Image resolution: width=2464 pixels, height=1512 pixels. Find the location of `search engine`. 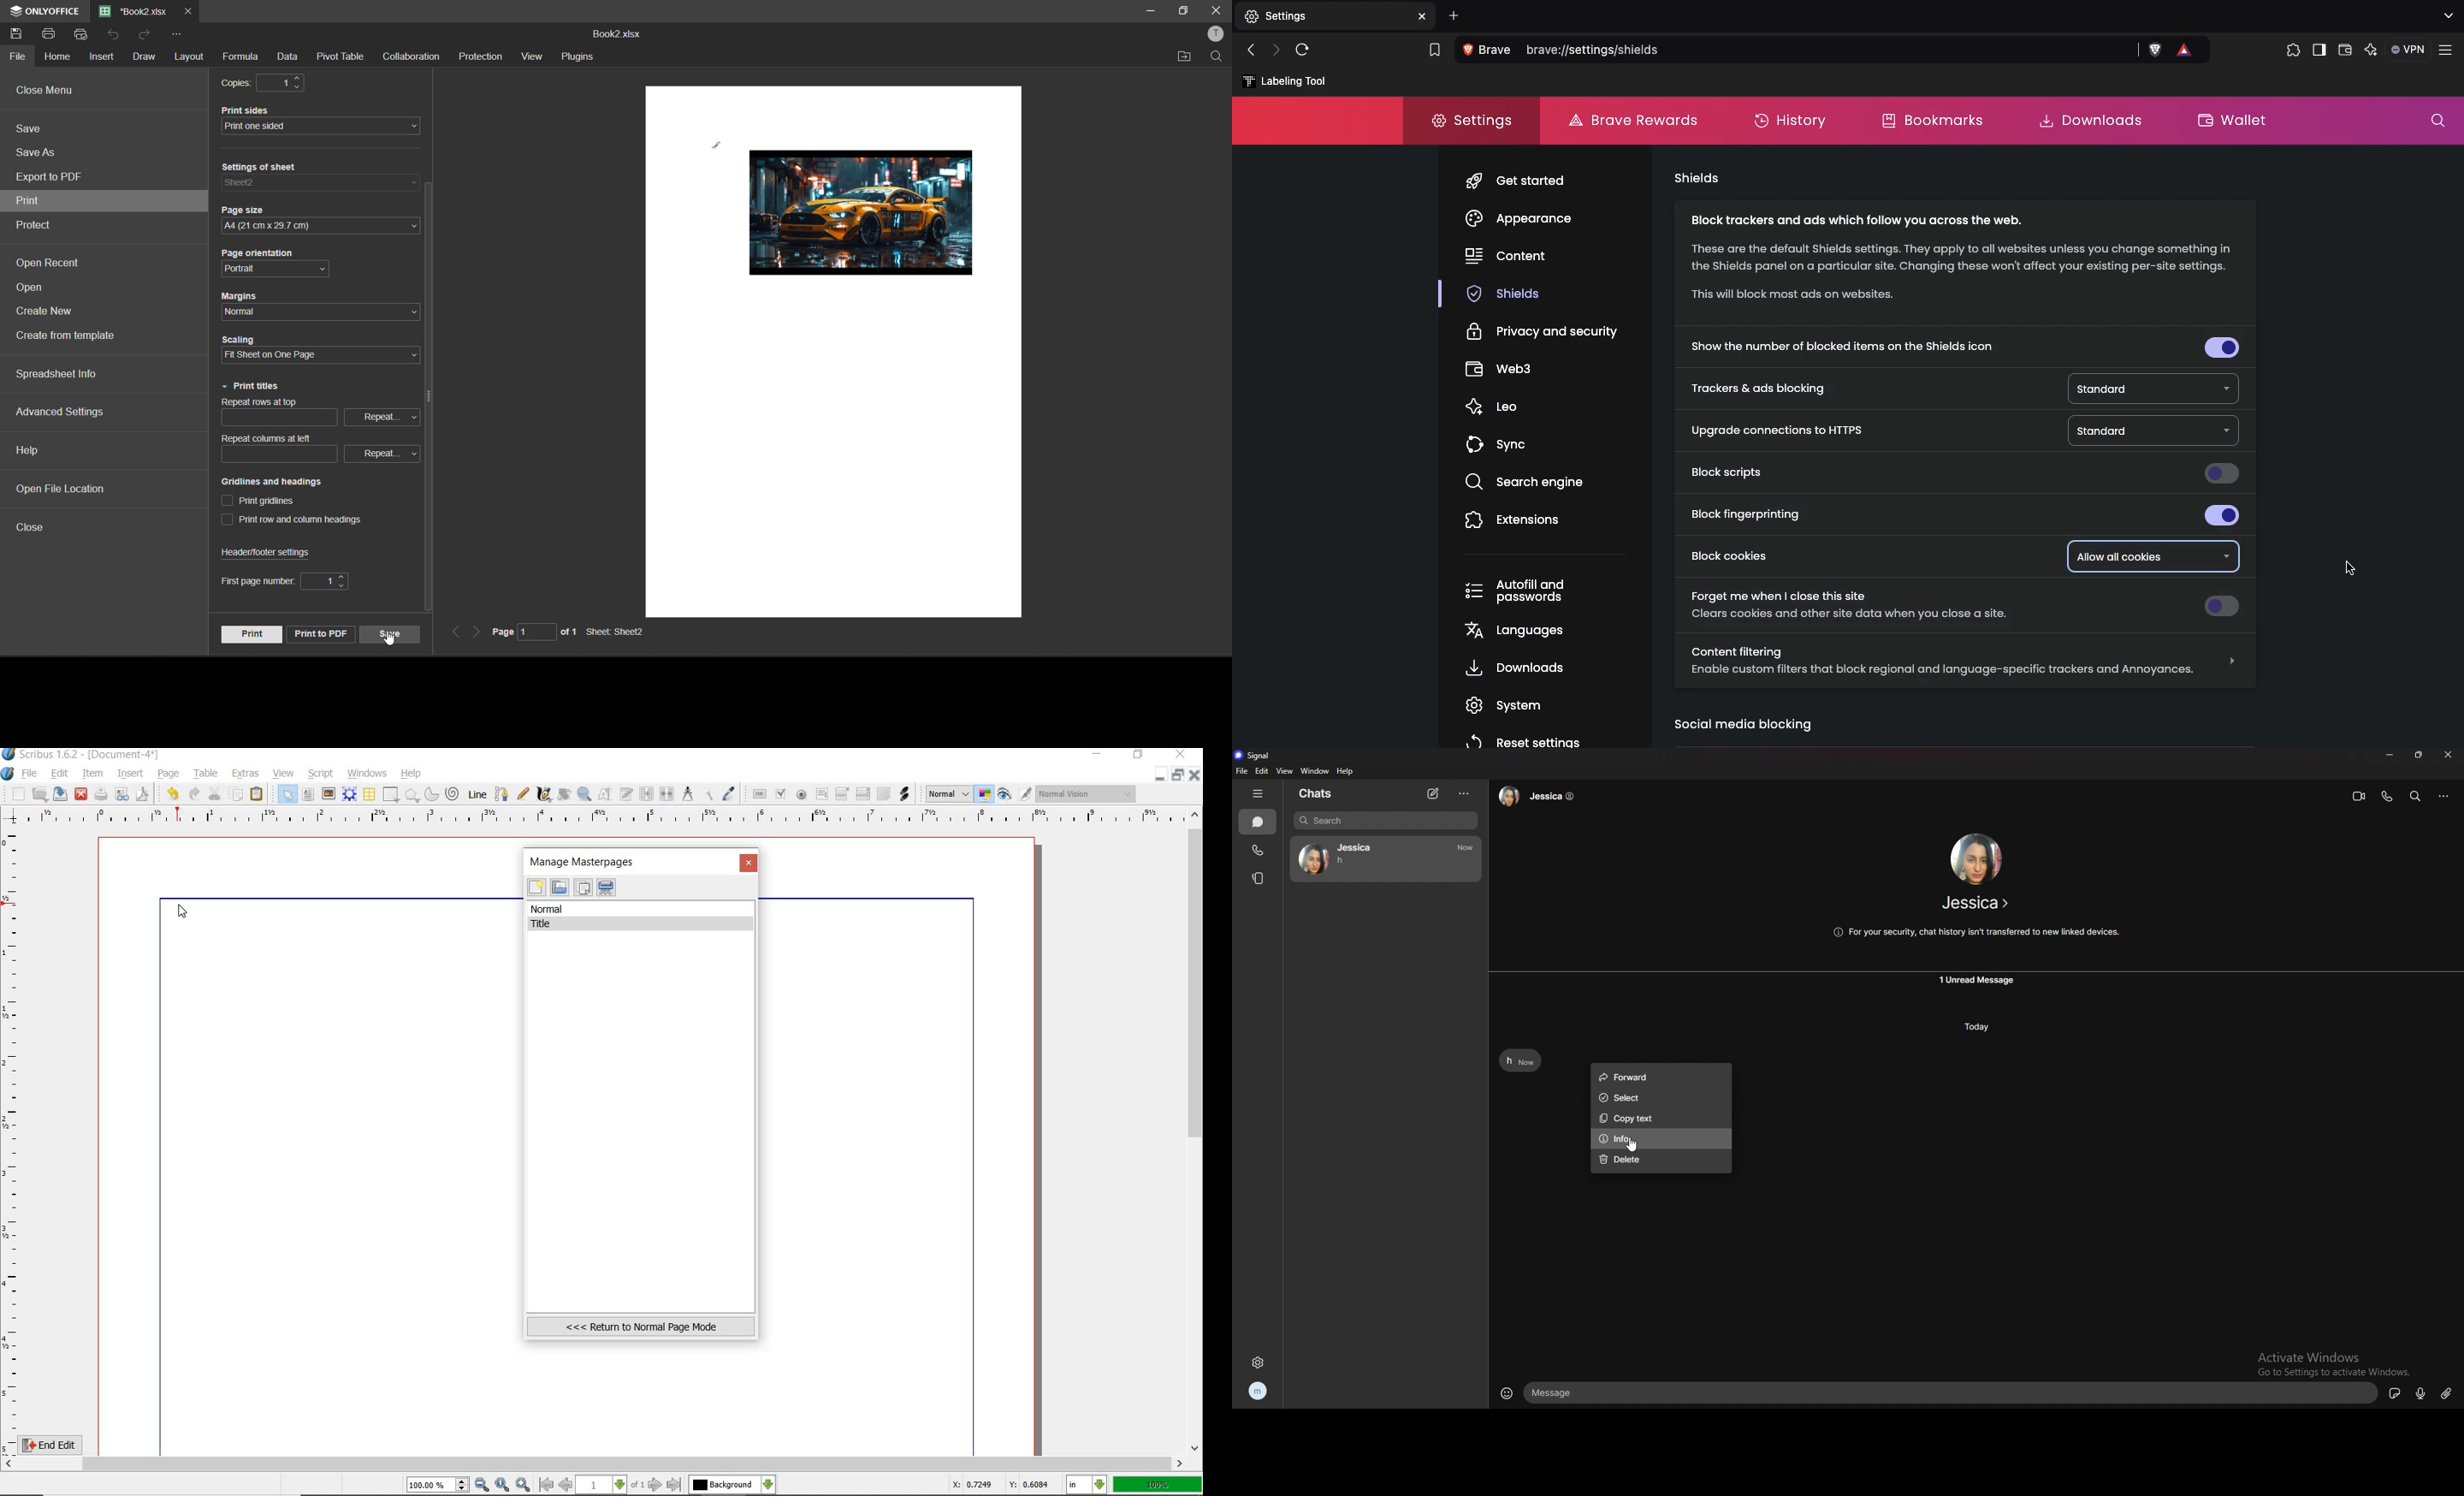

search engine is located at coordinates (1531, 483).